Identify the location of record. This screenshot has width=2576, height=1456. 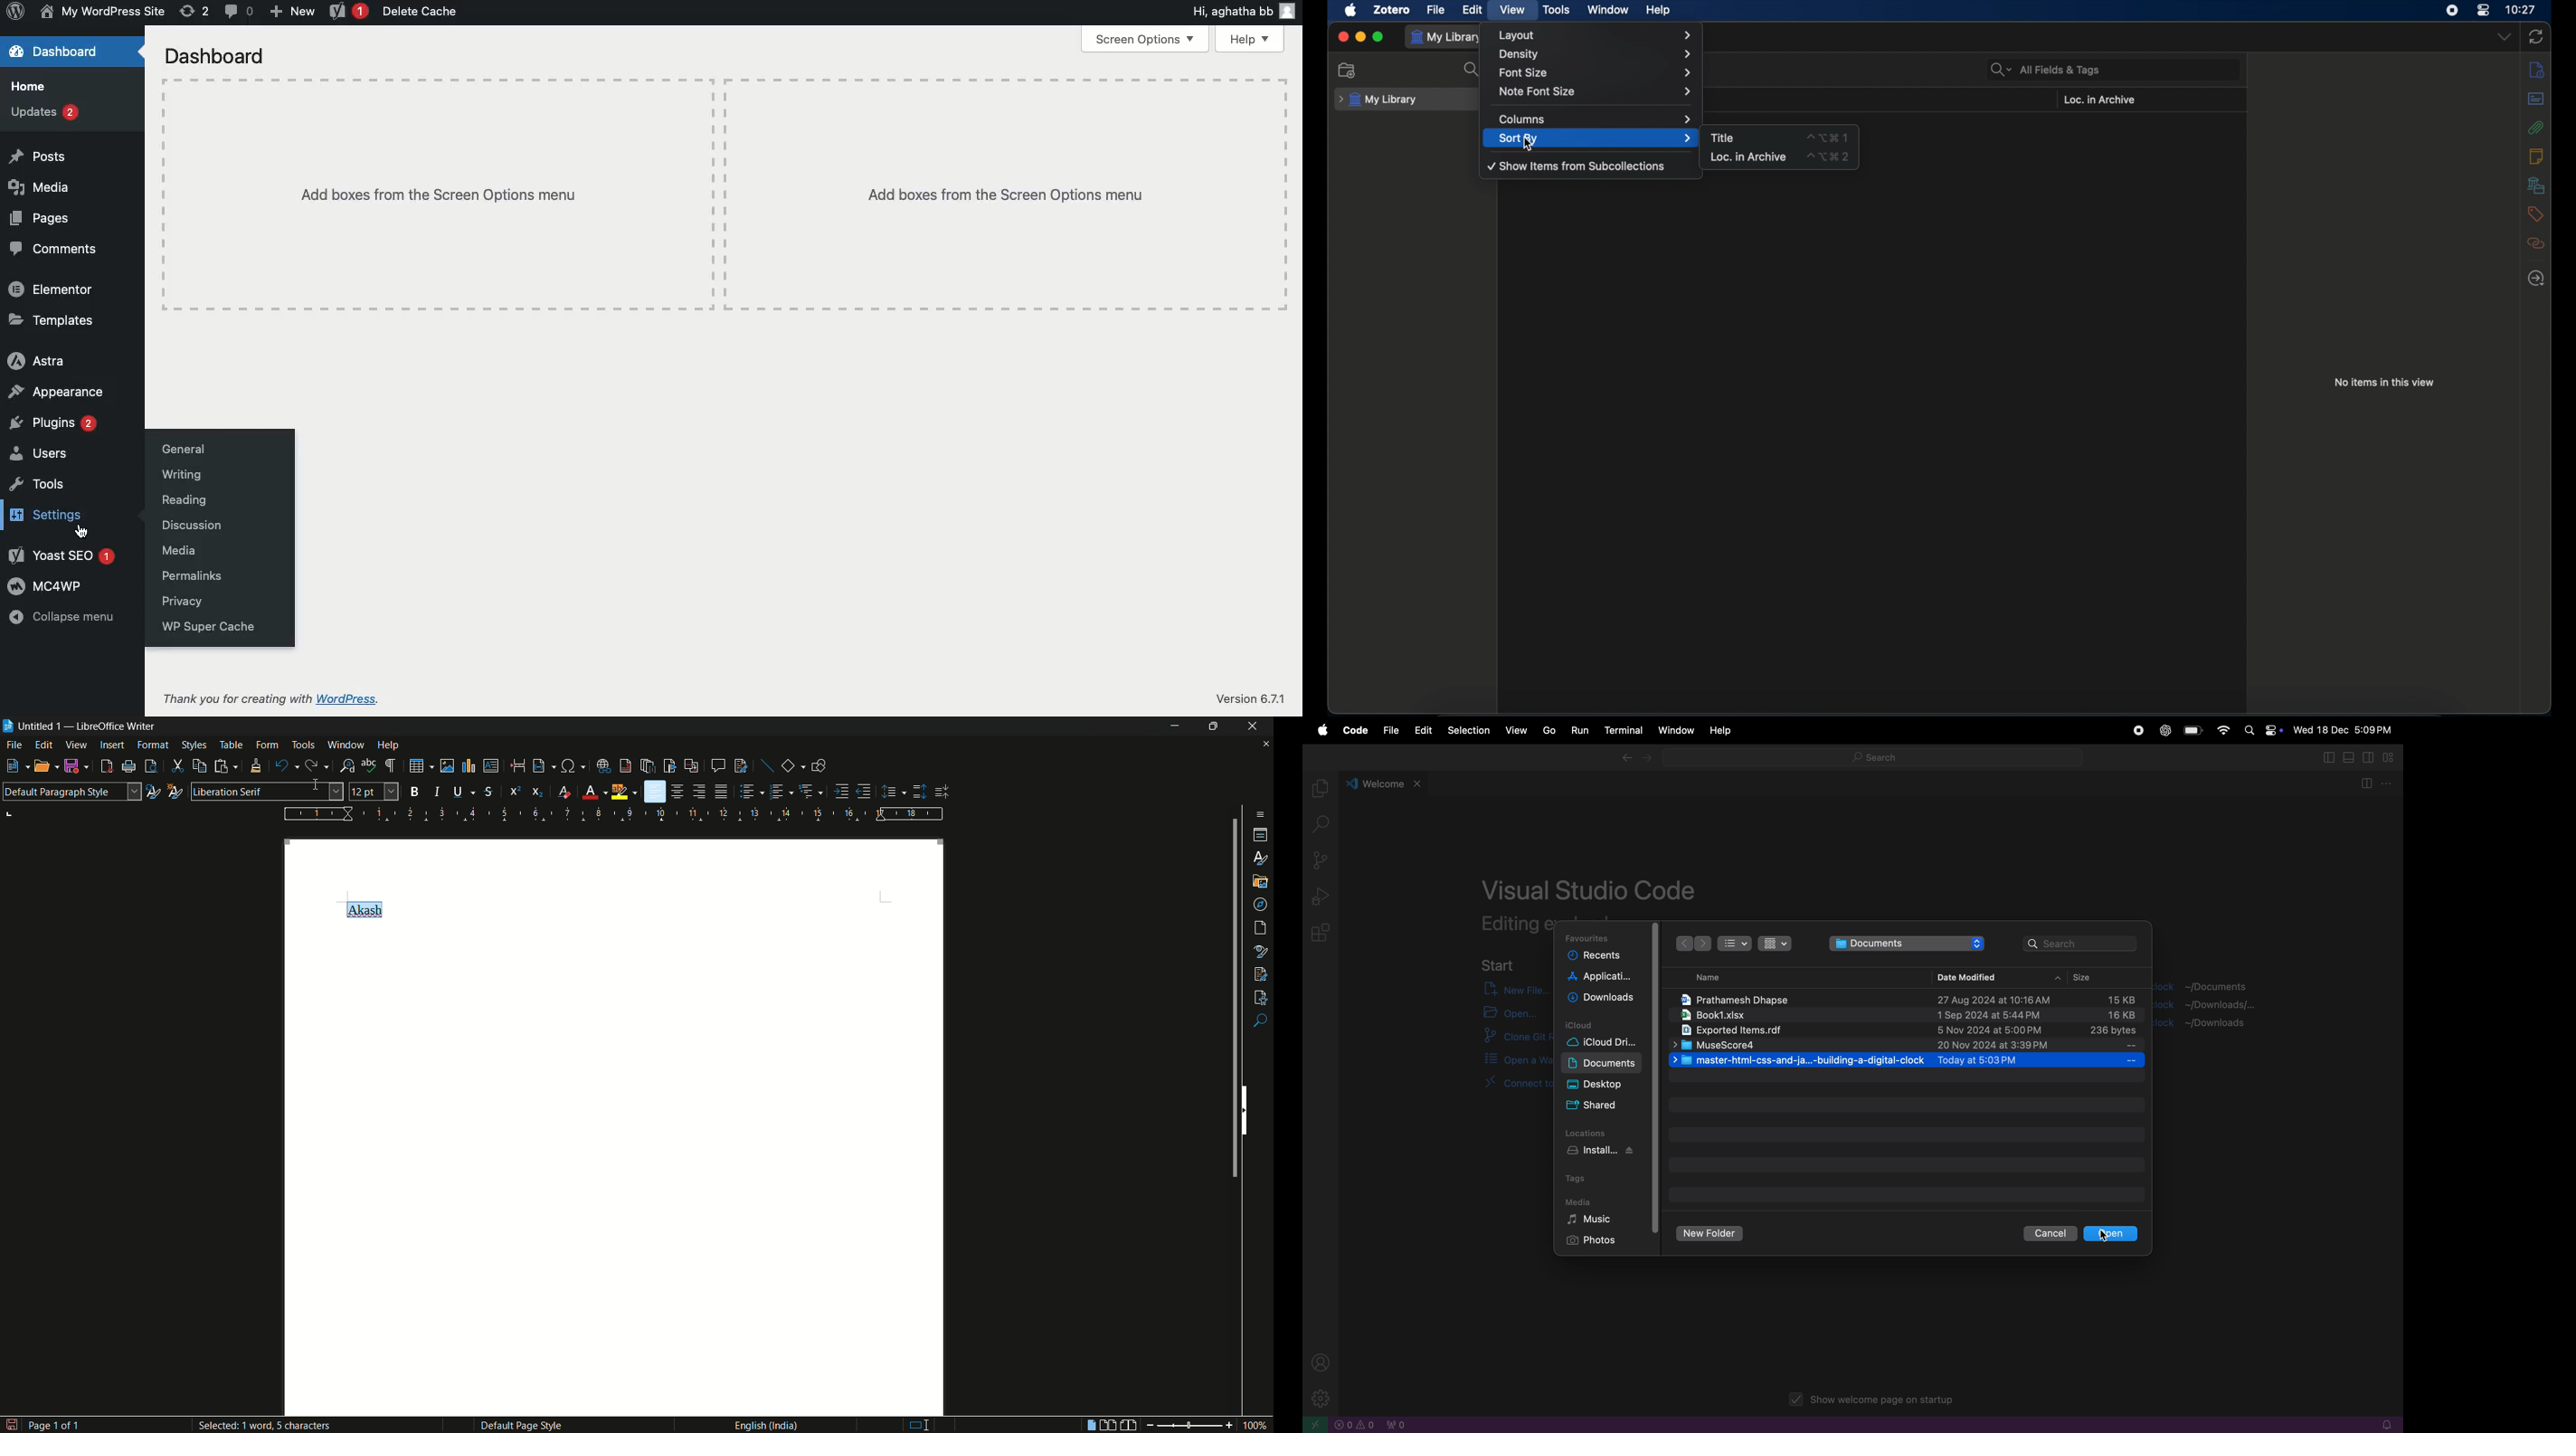
(2137, 731).